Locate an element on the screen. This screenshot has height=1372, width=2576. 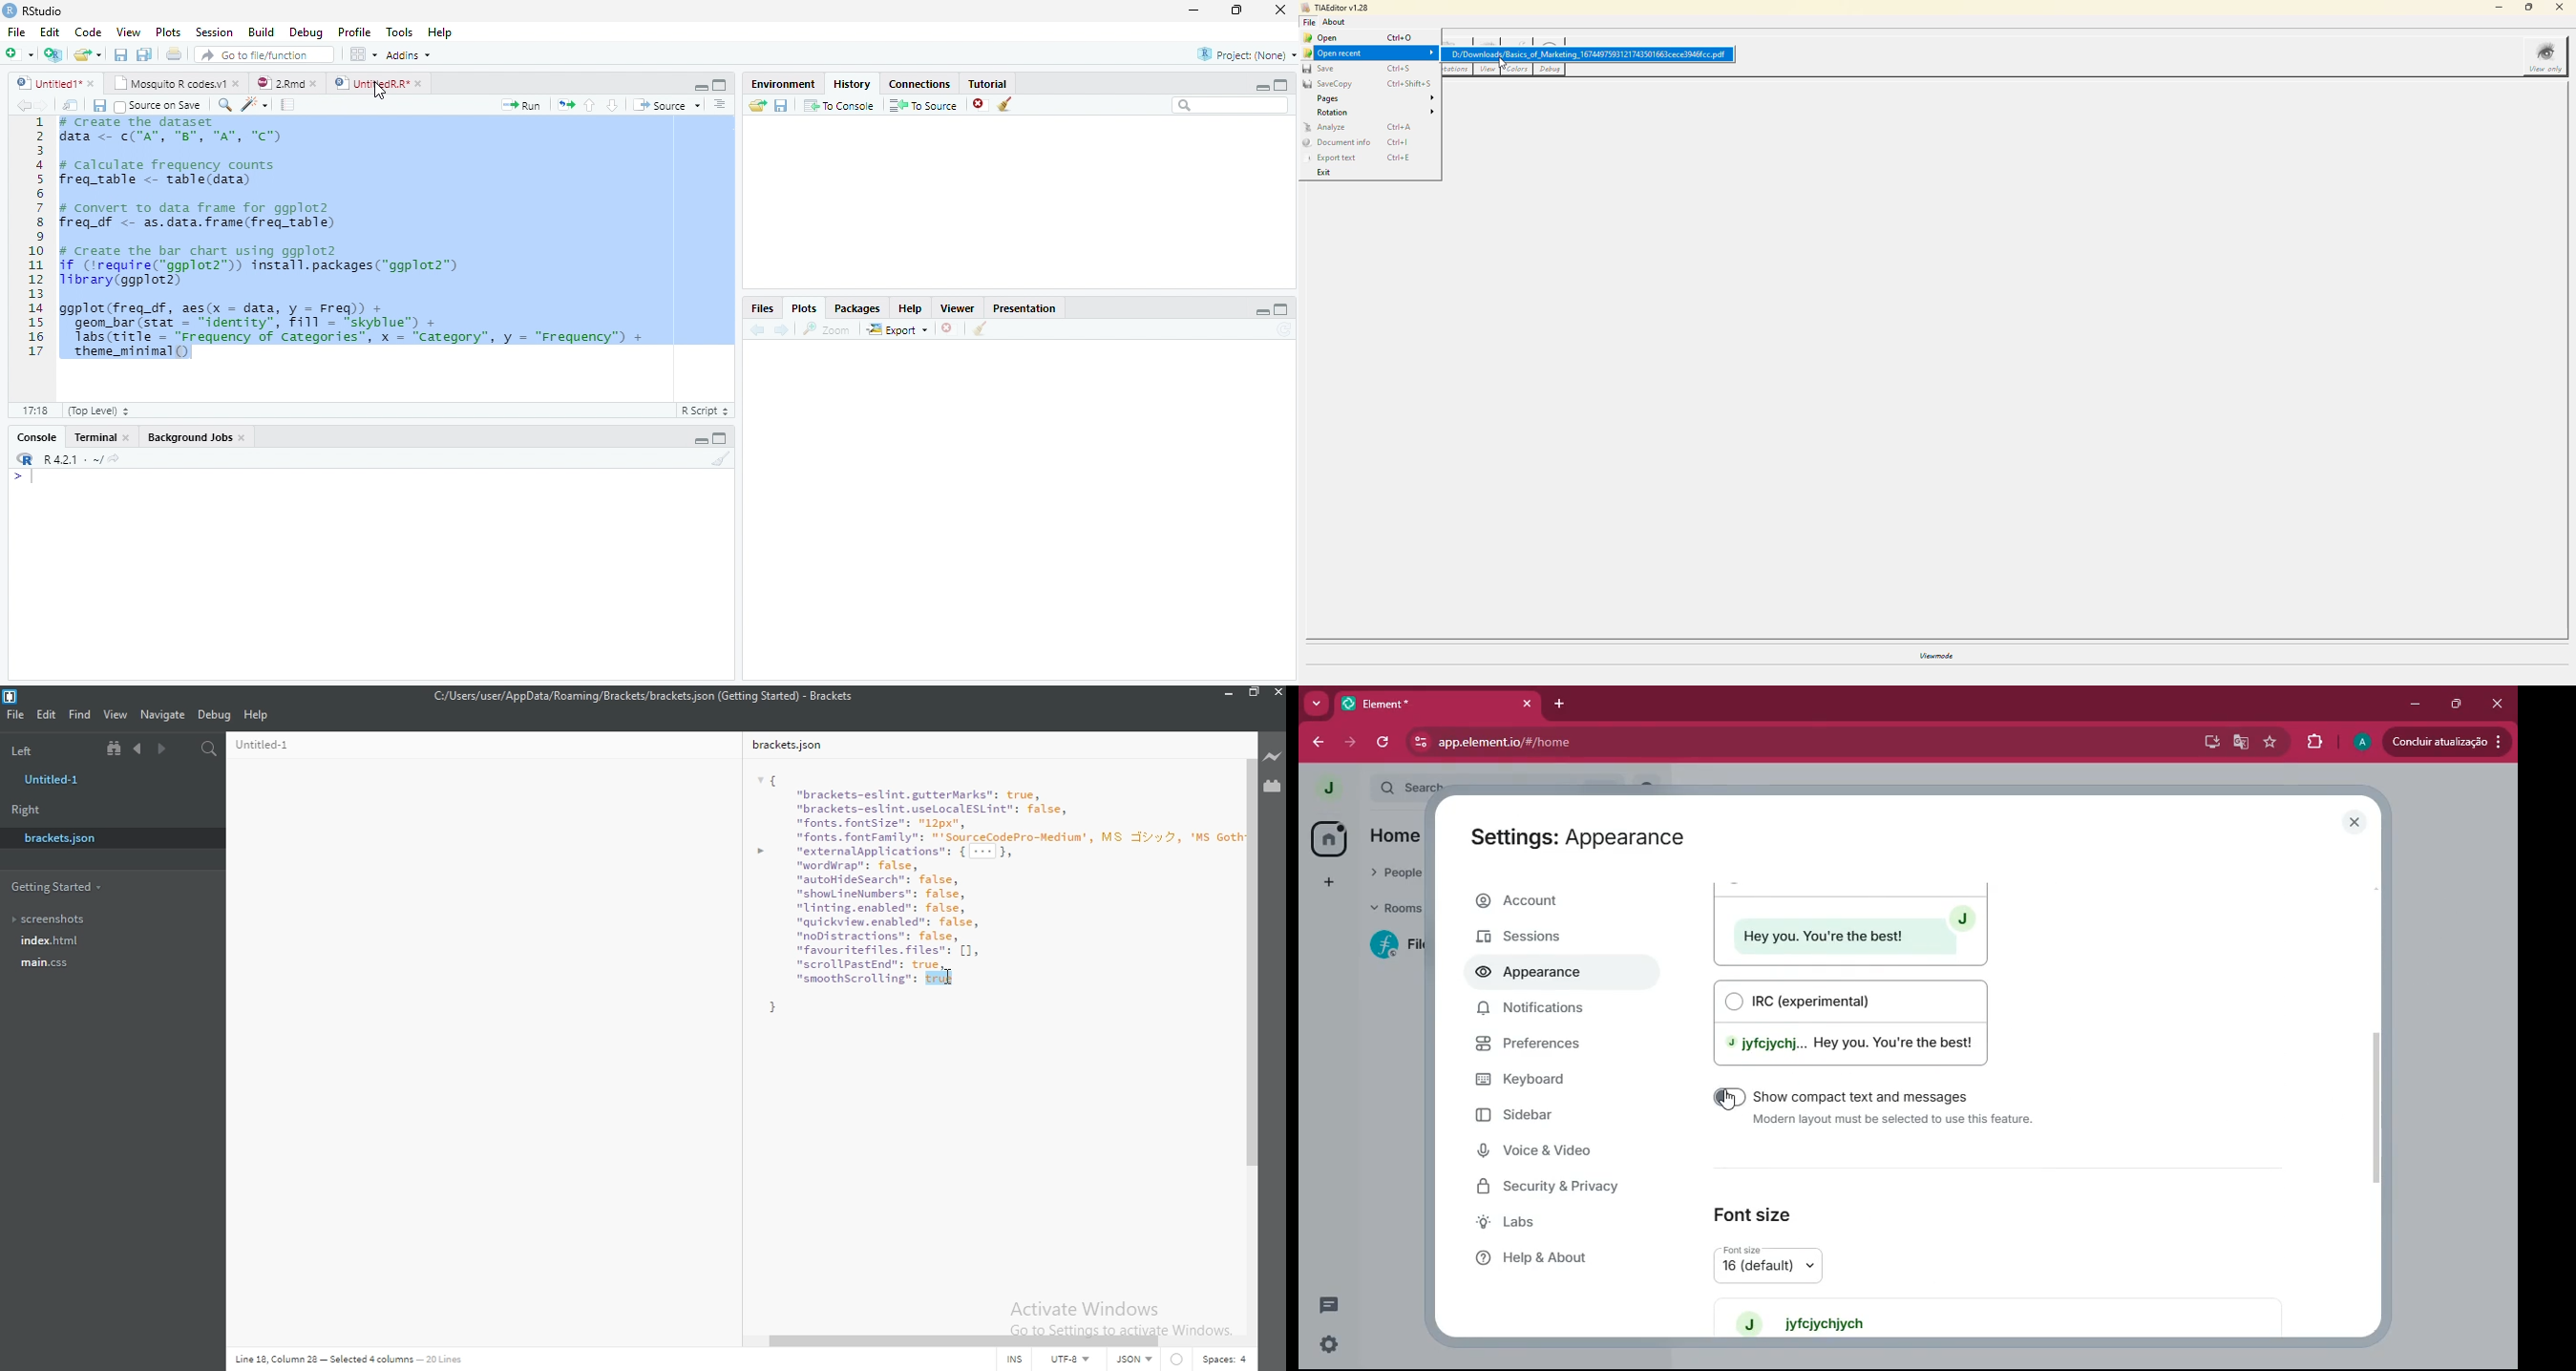
R 4.2.1 is located at coordinates (67, 460).